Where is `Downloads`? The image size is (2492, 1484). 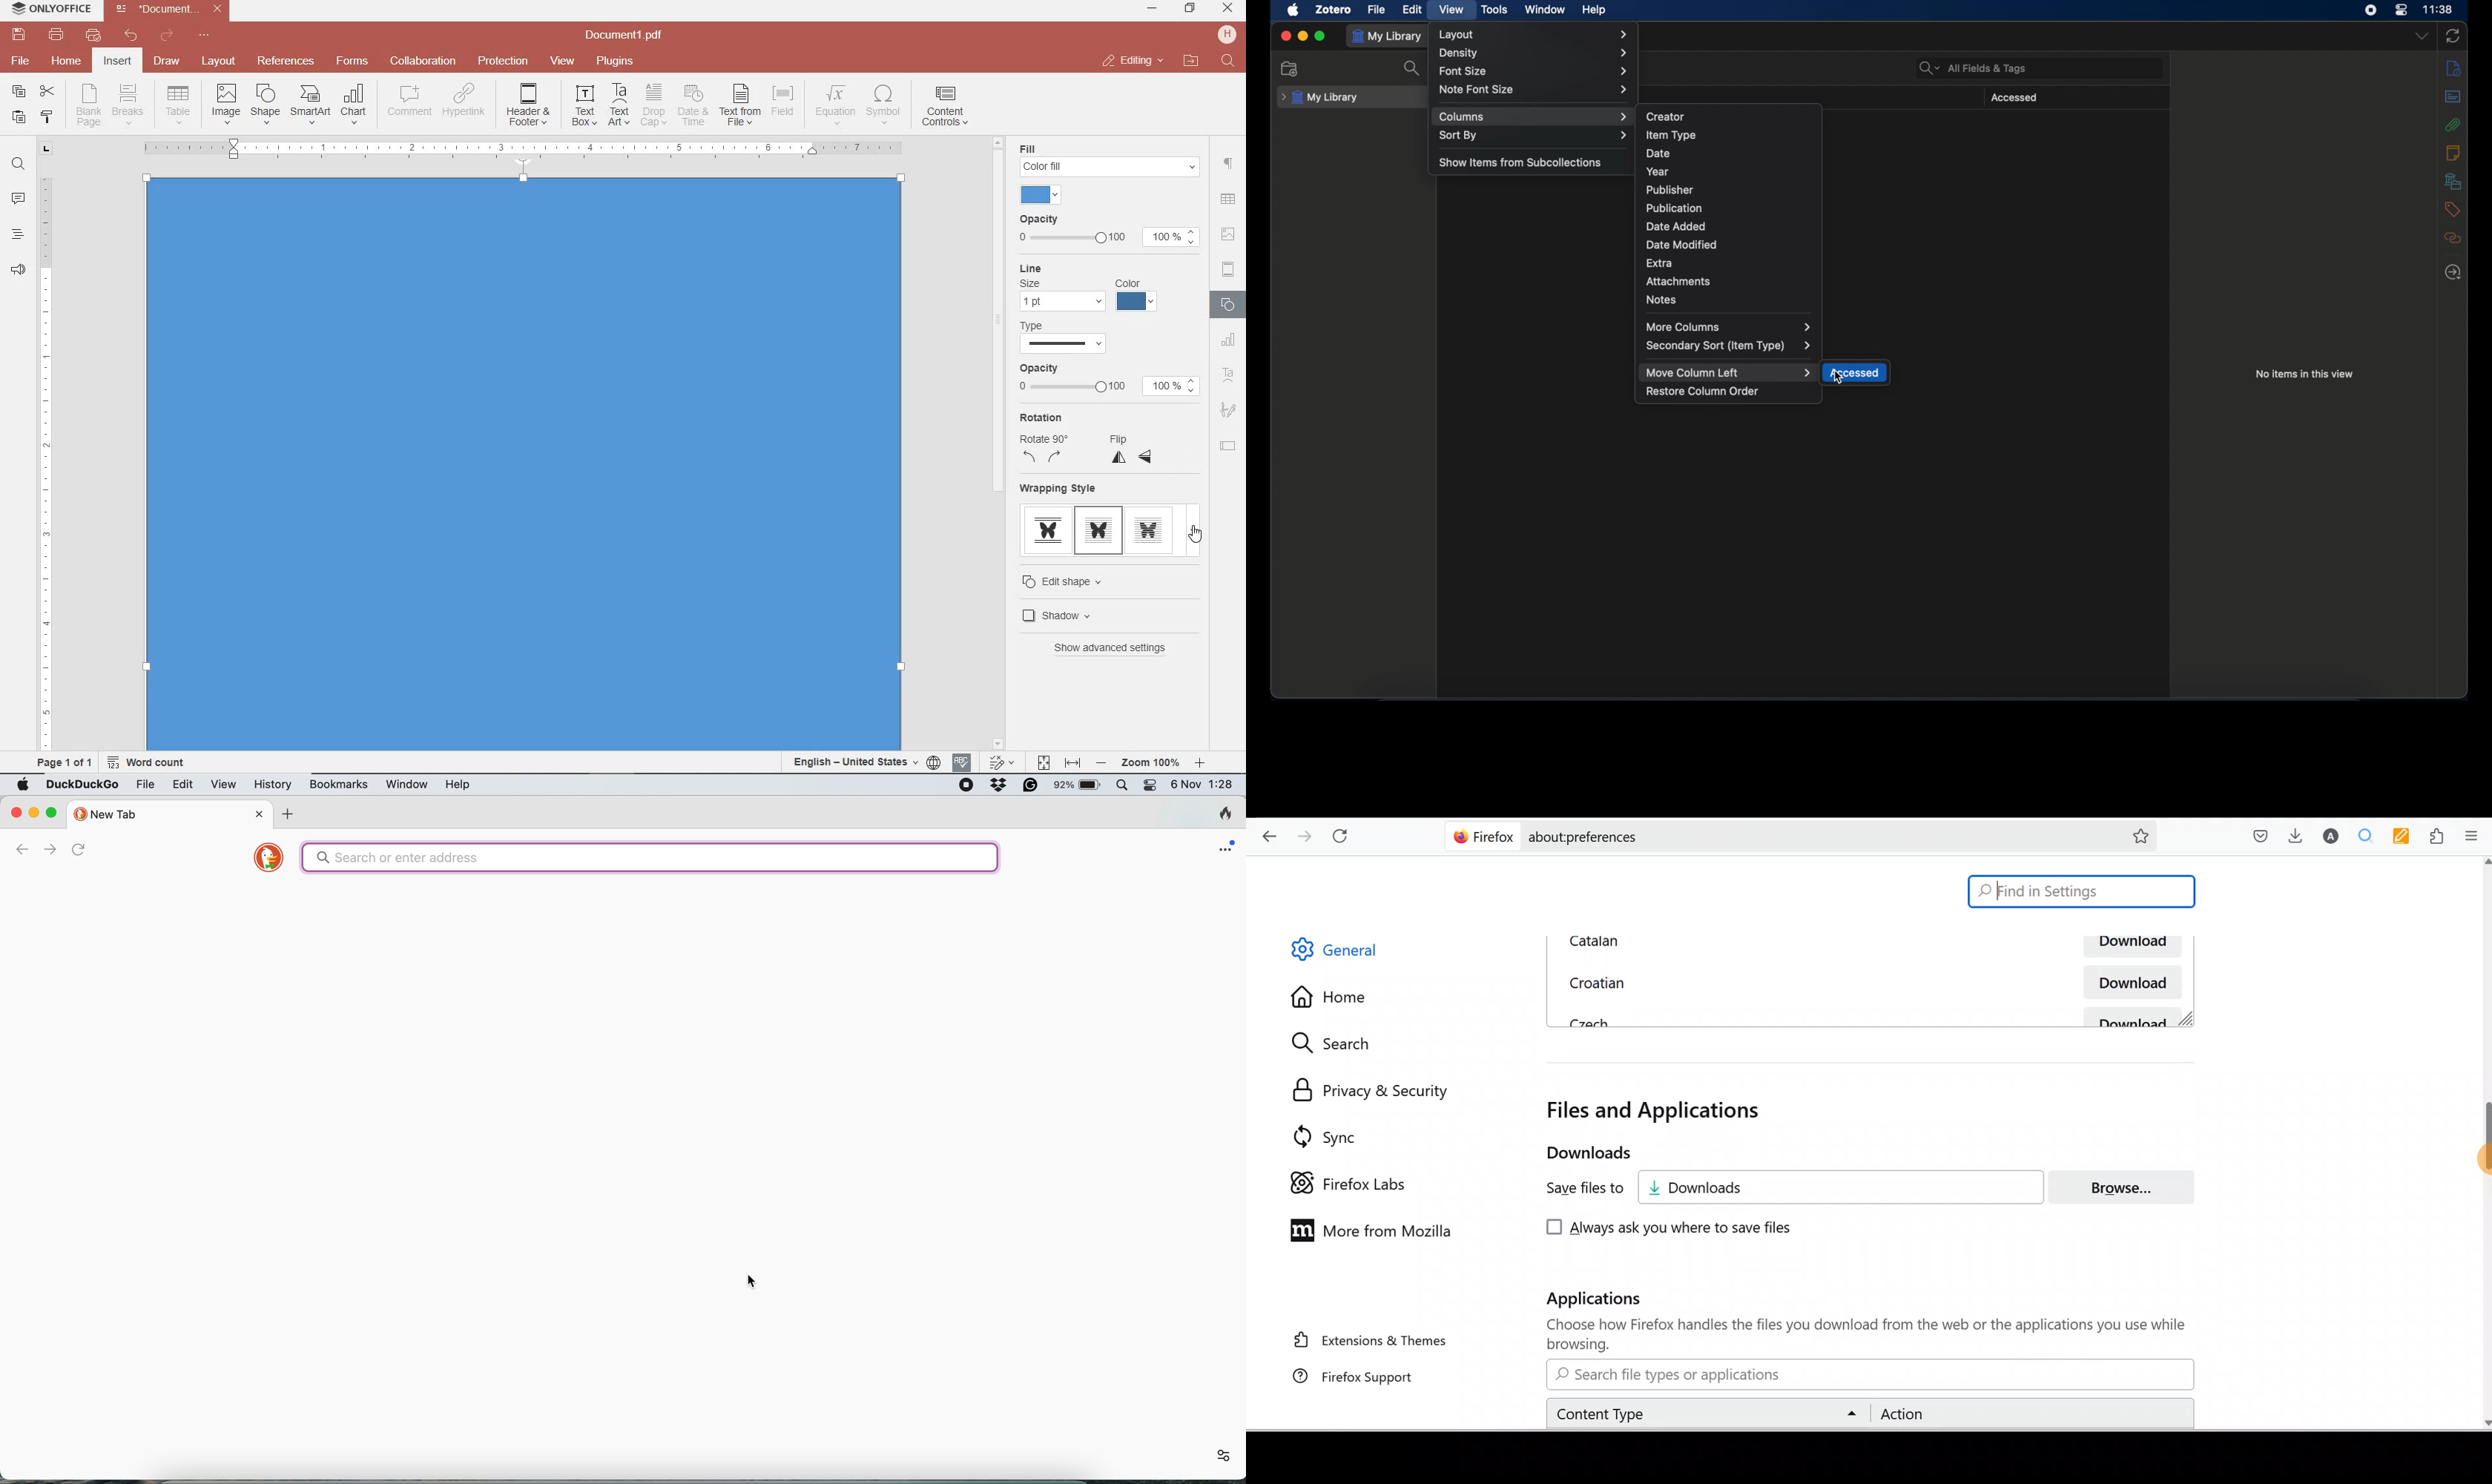 Downloads is located at coordinates (1576, 1153).